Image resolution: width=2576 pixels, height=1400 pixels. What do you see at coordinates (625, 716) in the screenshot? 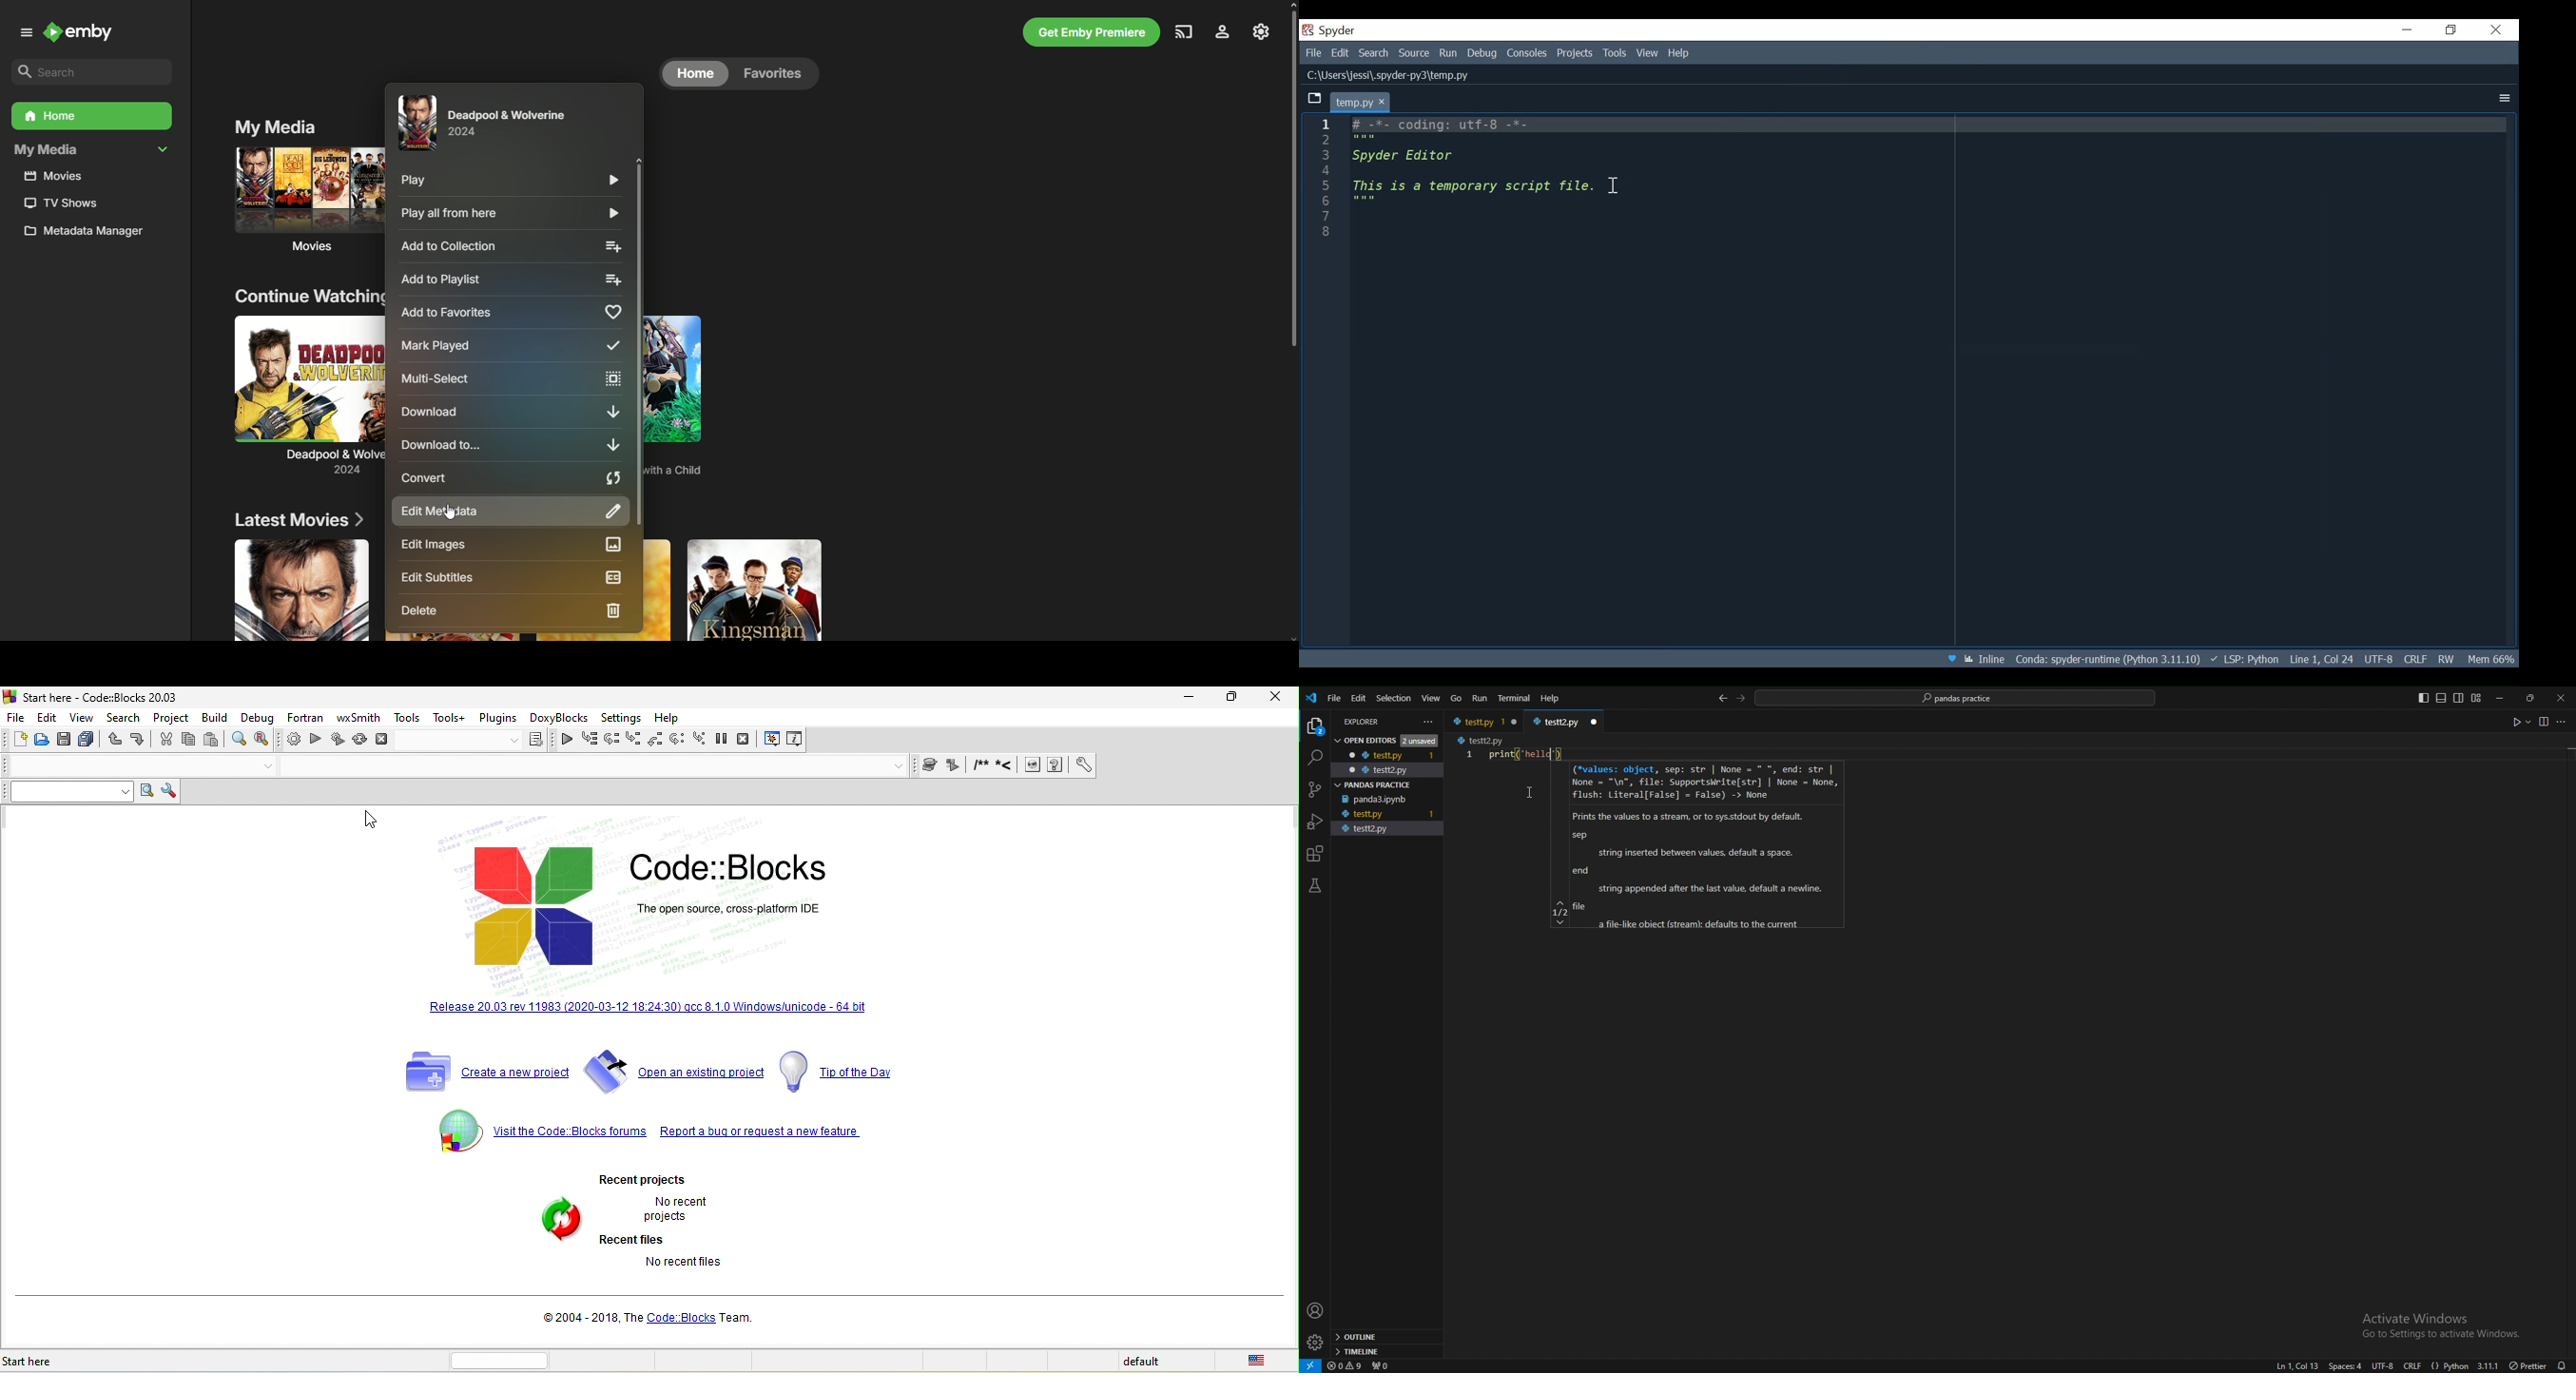
I see `settings` at bounding box center [625, 716].